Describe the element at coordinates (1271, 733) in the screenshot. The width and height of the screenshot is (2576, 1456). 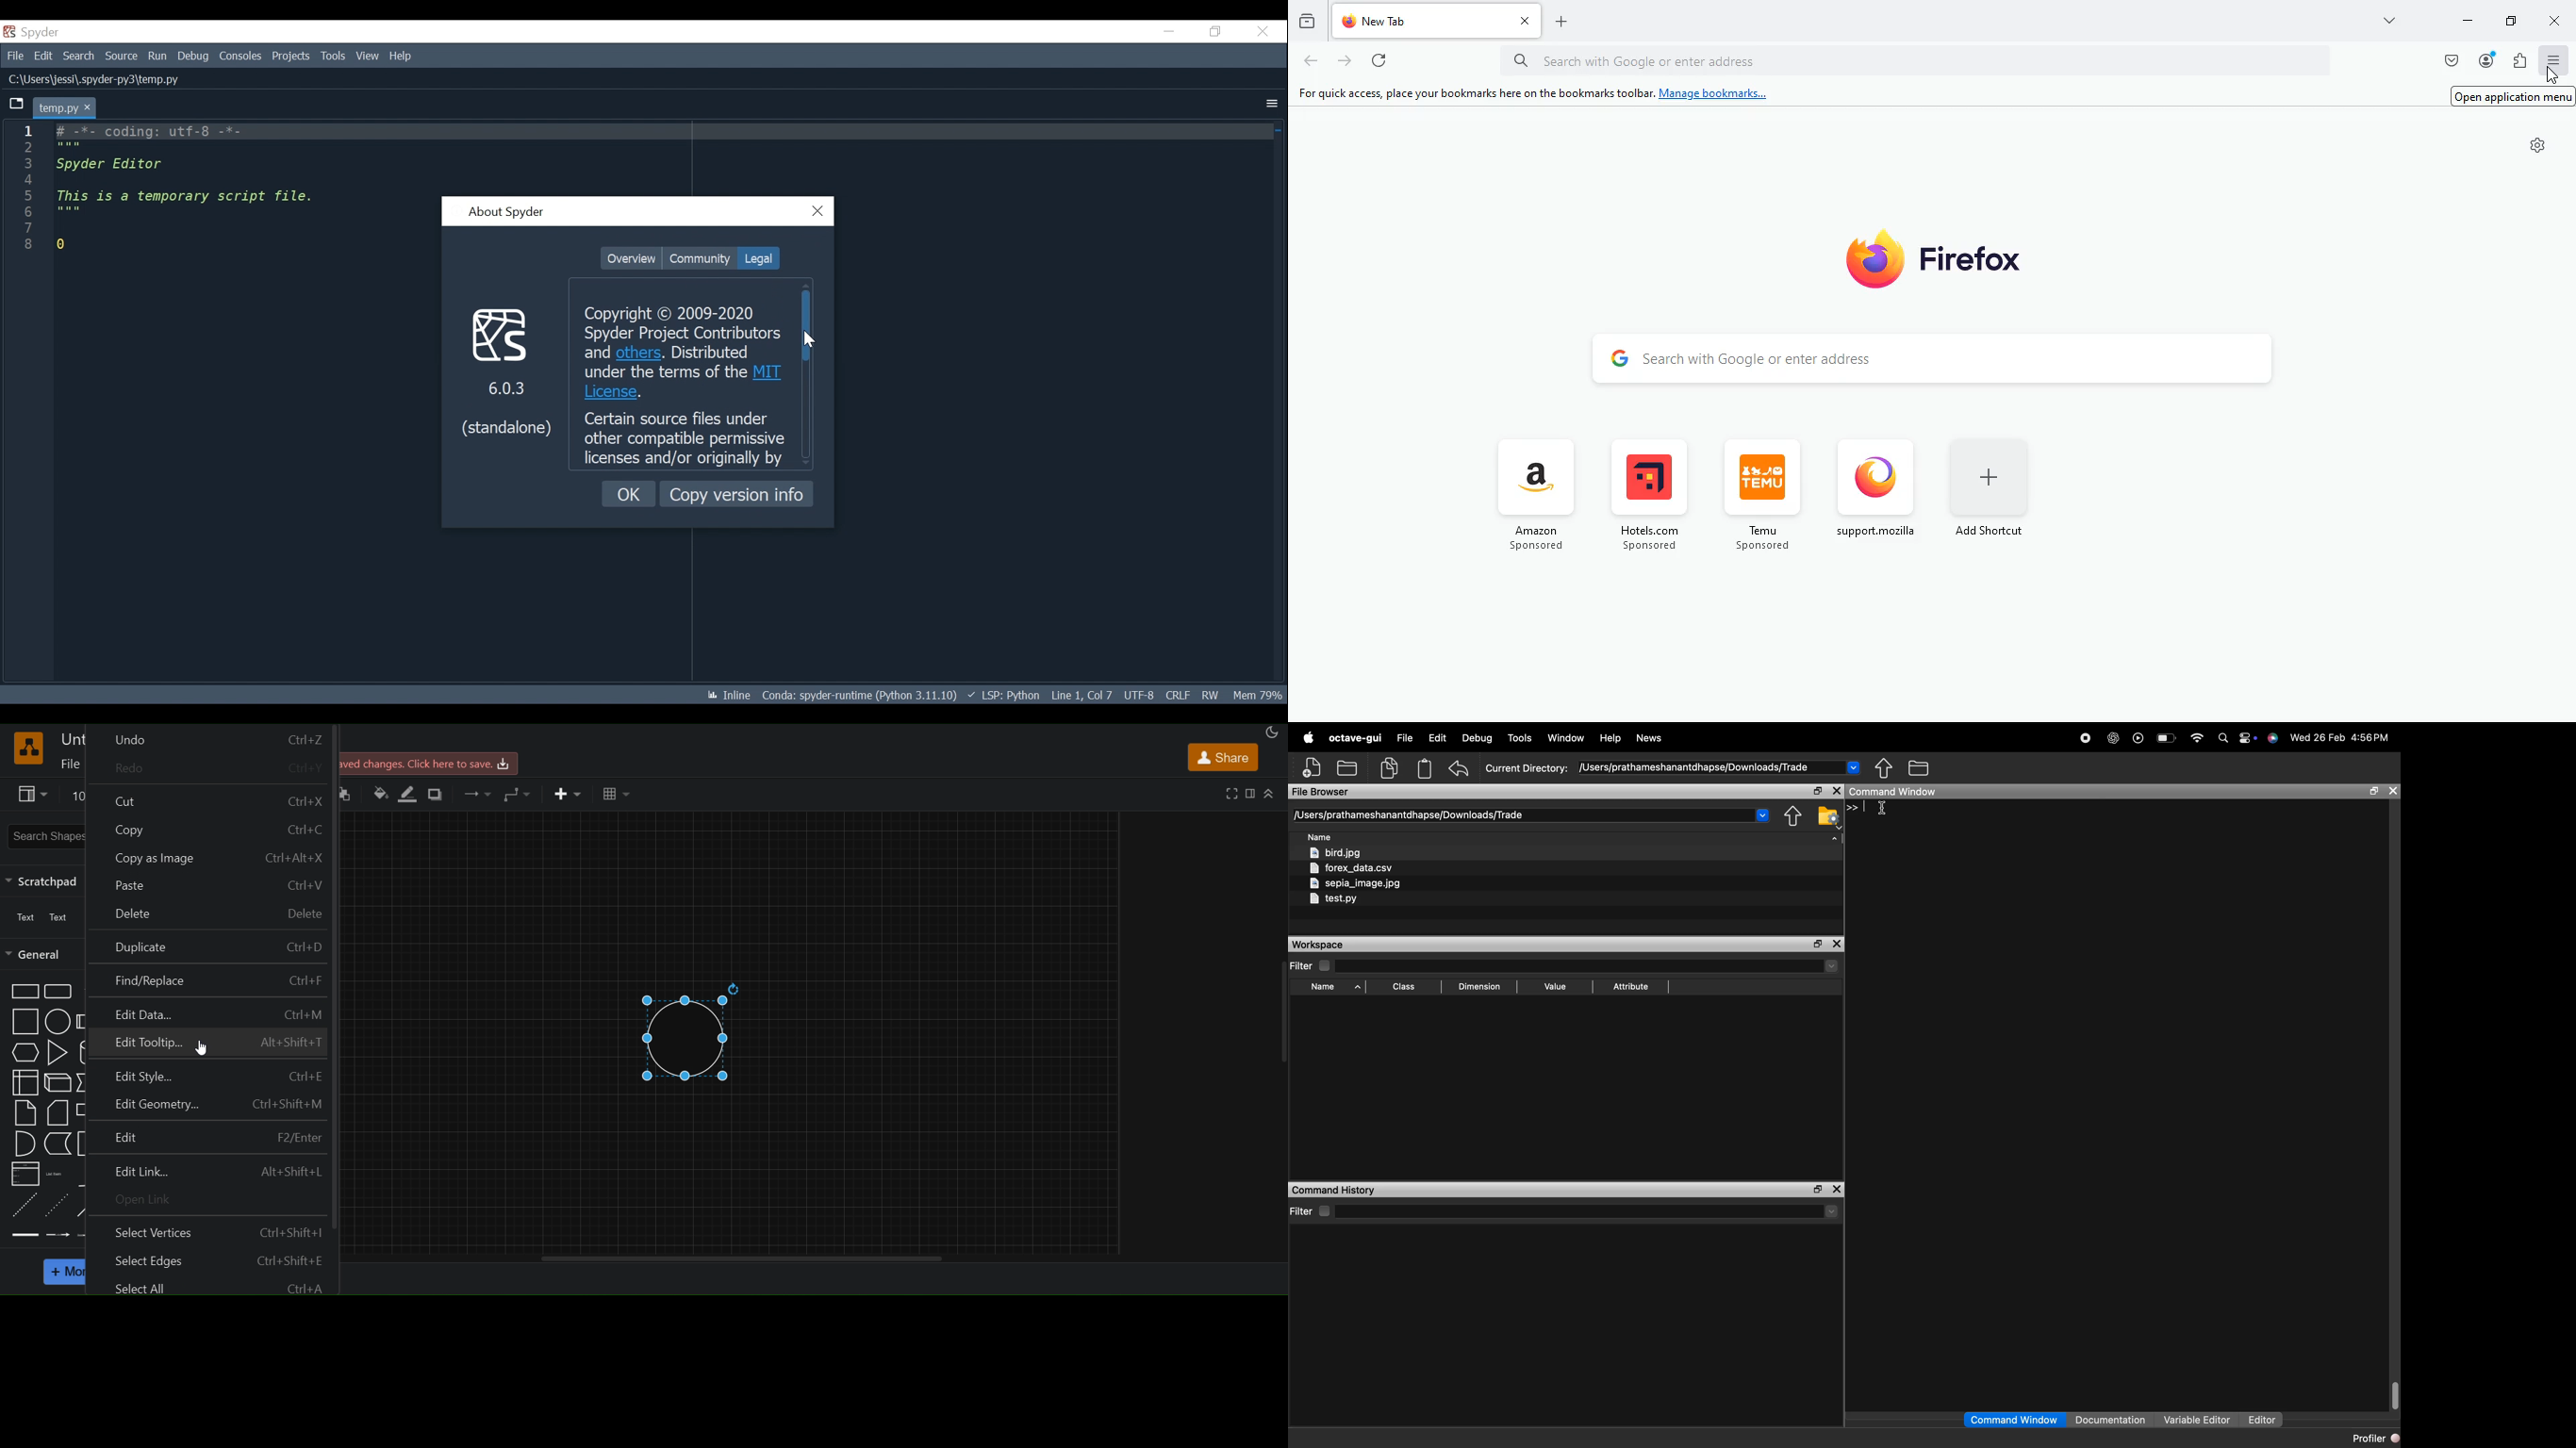
I see `appearance` at that location.